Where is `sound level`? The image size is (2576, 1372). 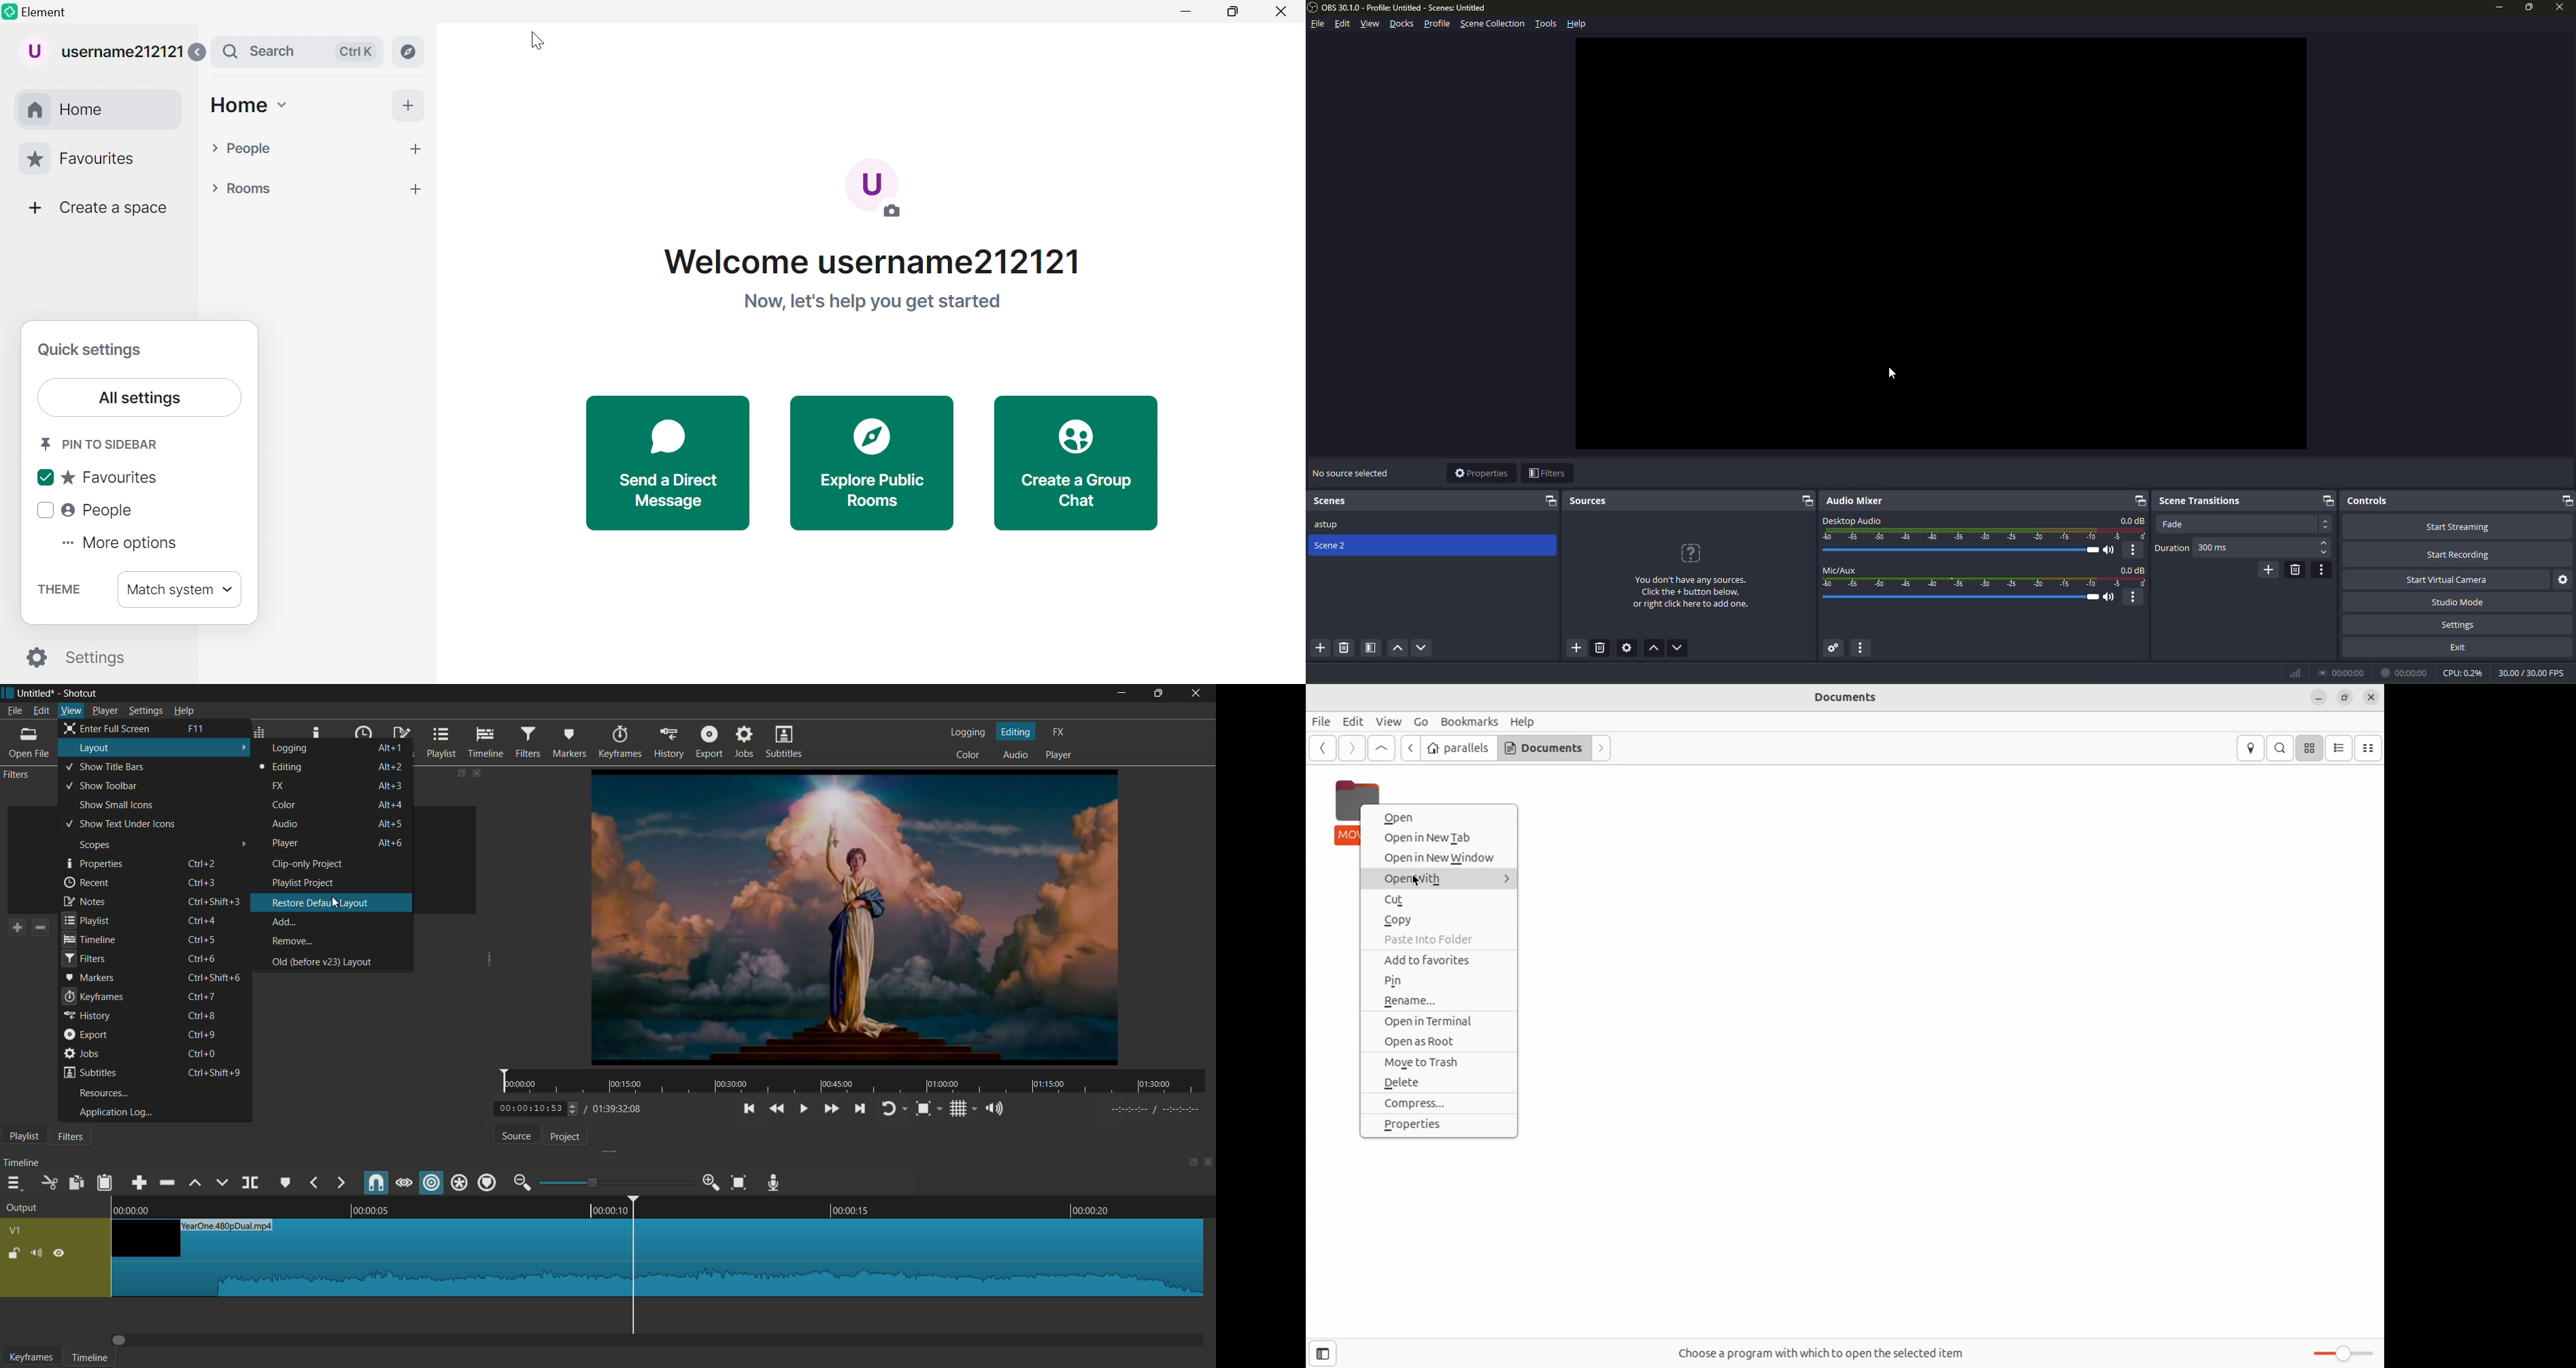 sound level is located at coordinates (1961, 598).